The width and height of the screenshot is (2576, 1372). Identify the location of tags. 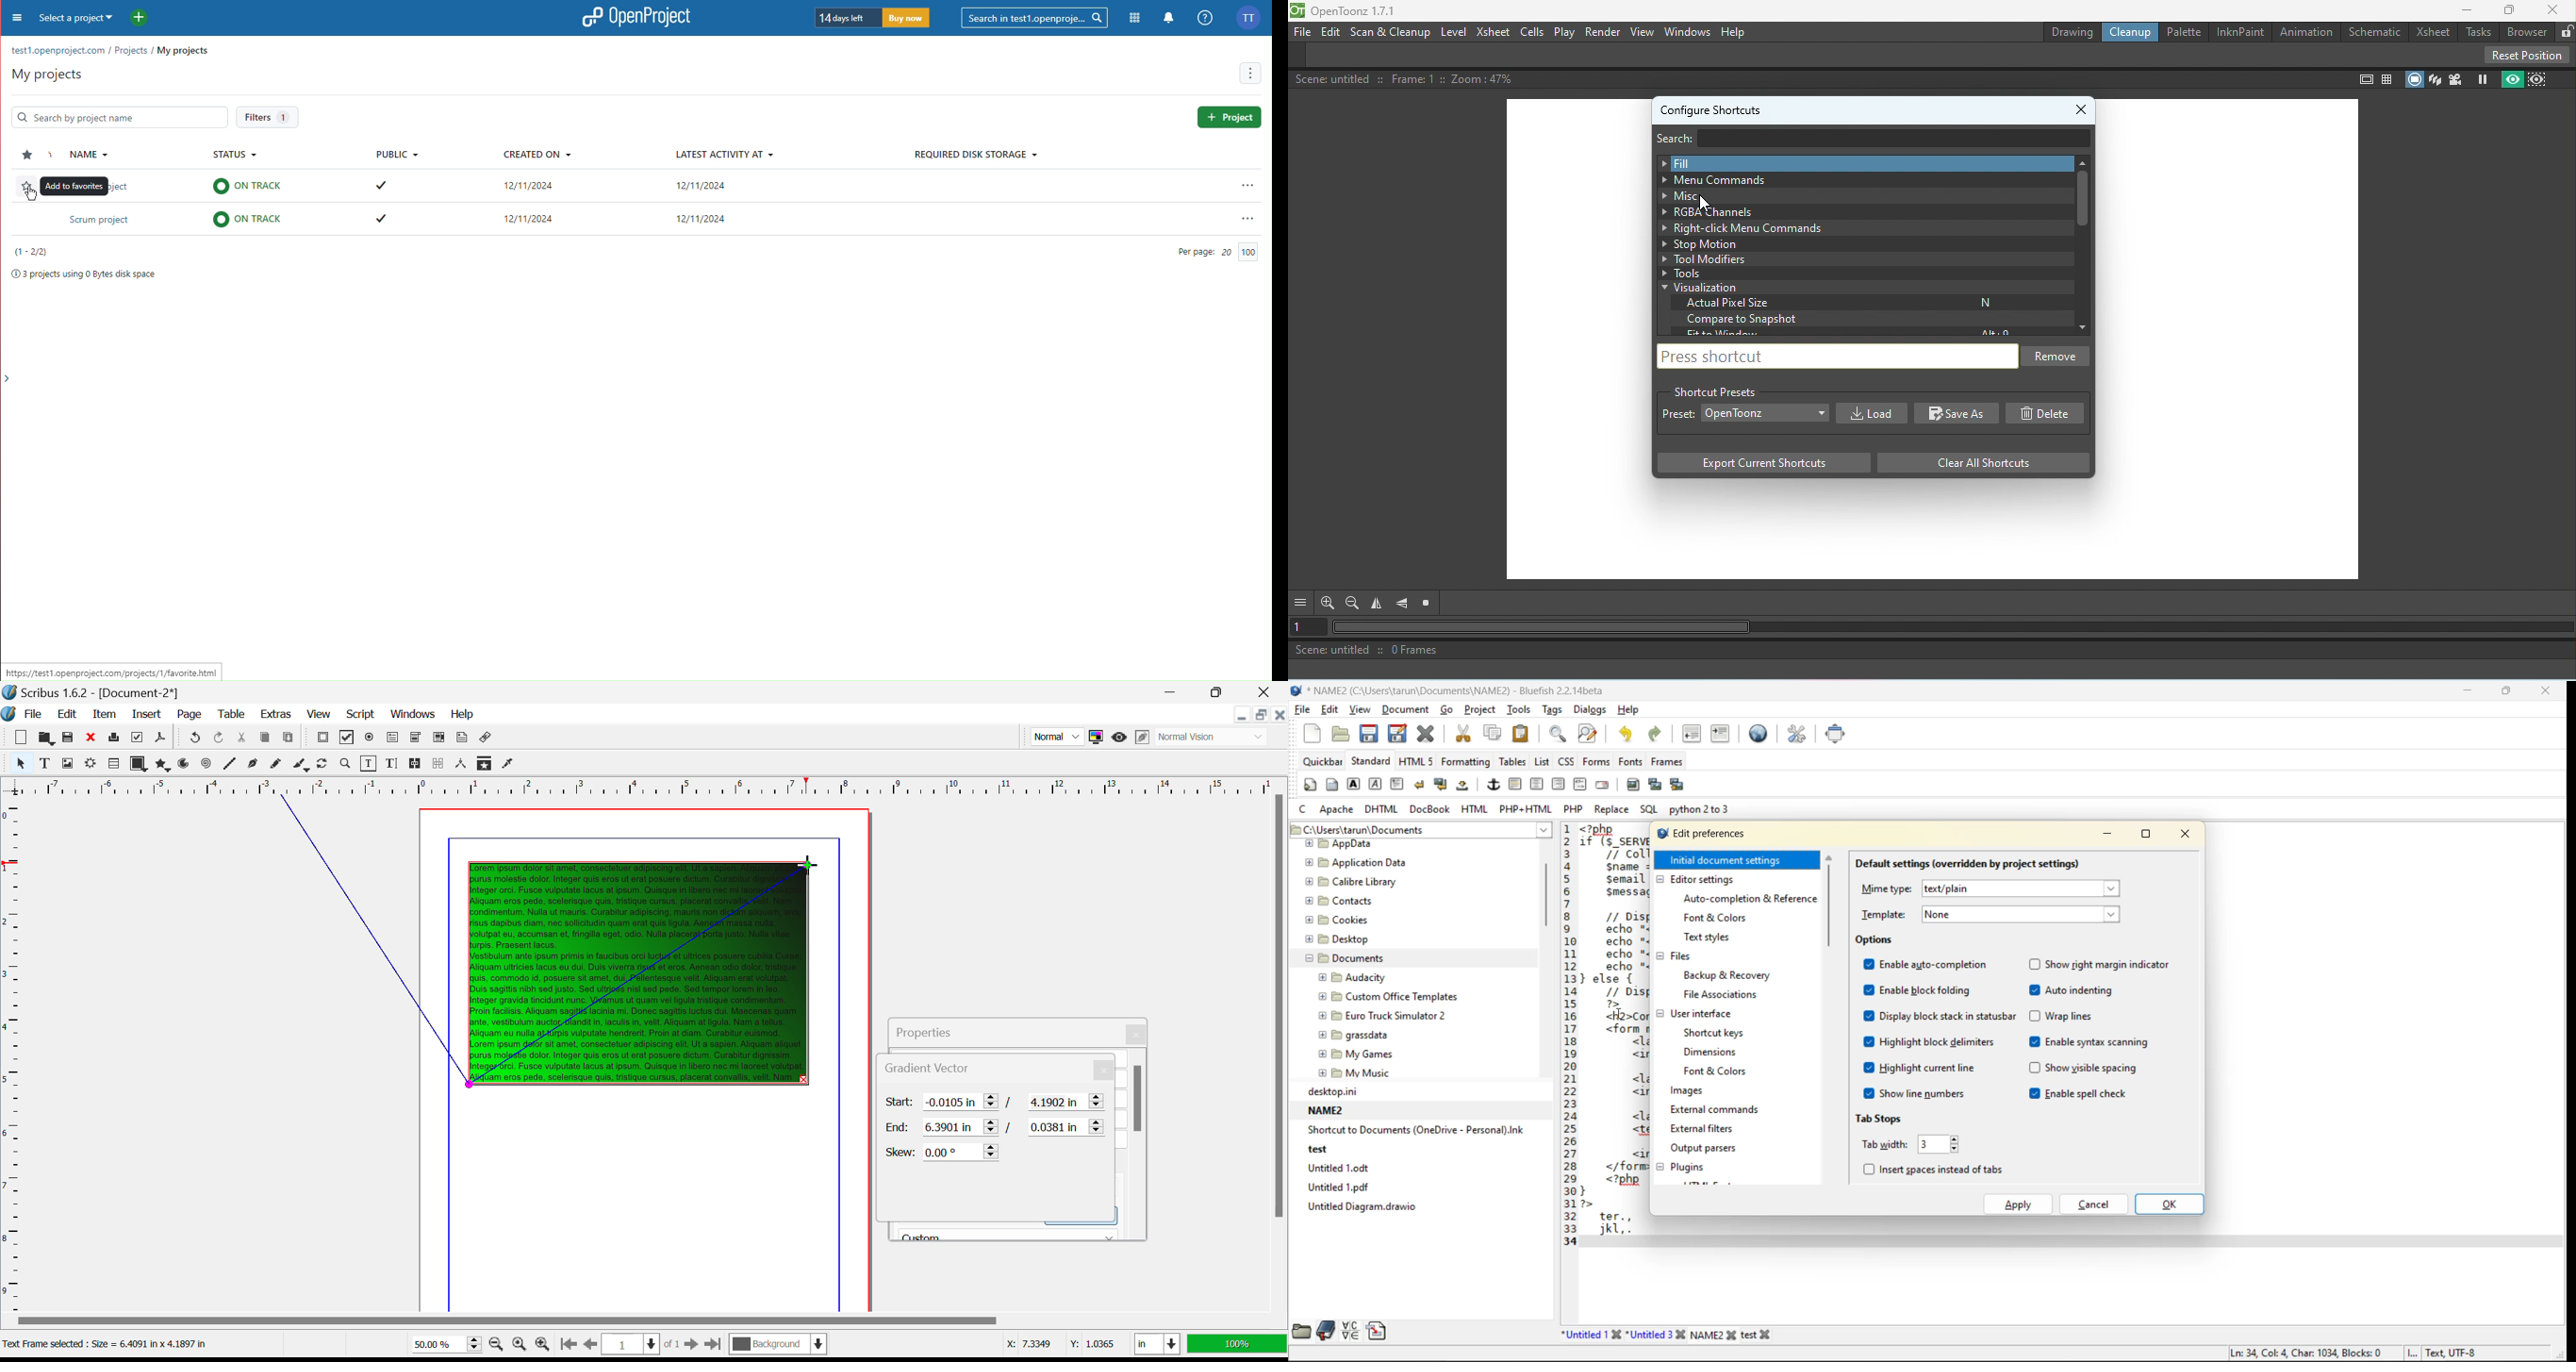
(1555, 711).